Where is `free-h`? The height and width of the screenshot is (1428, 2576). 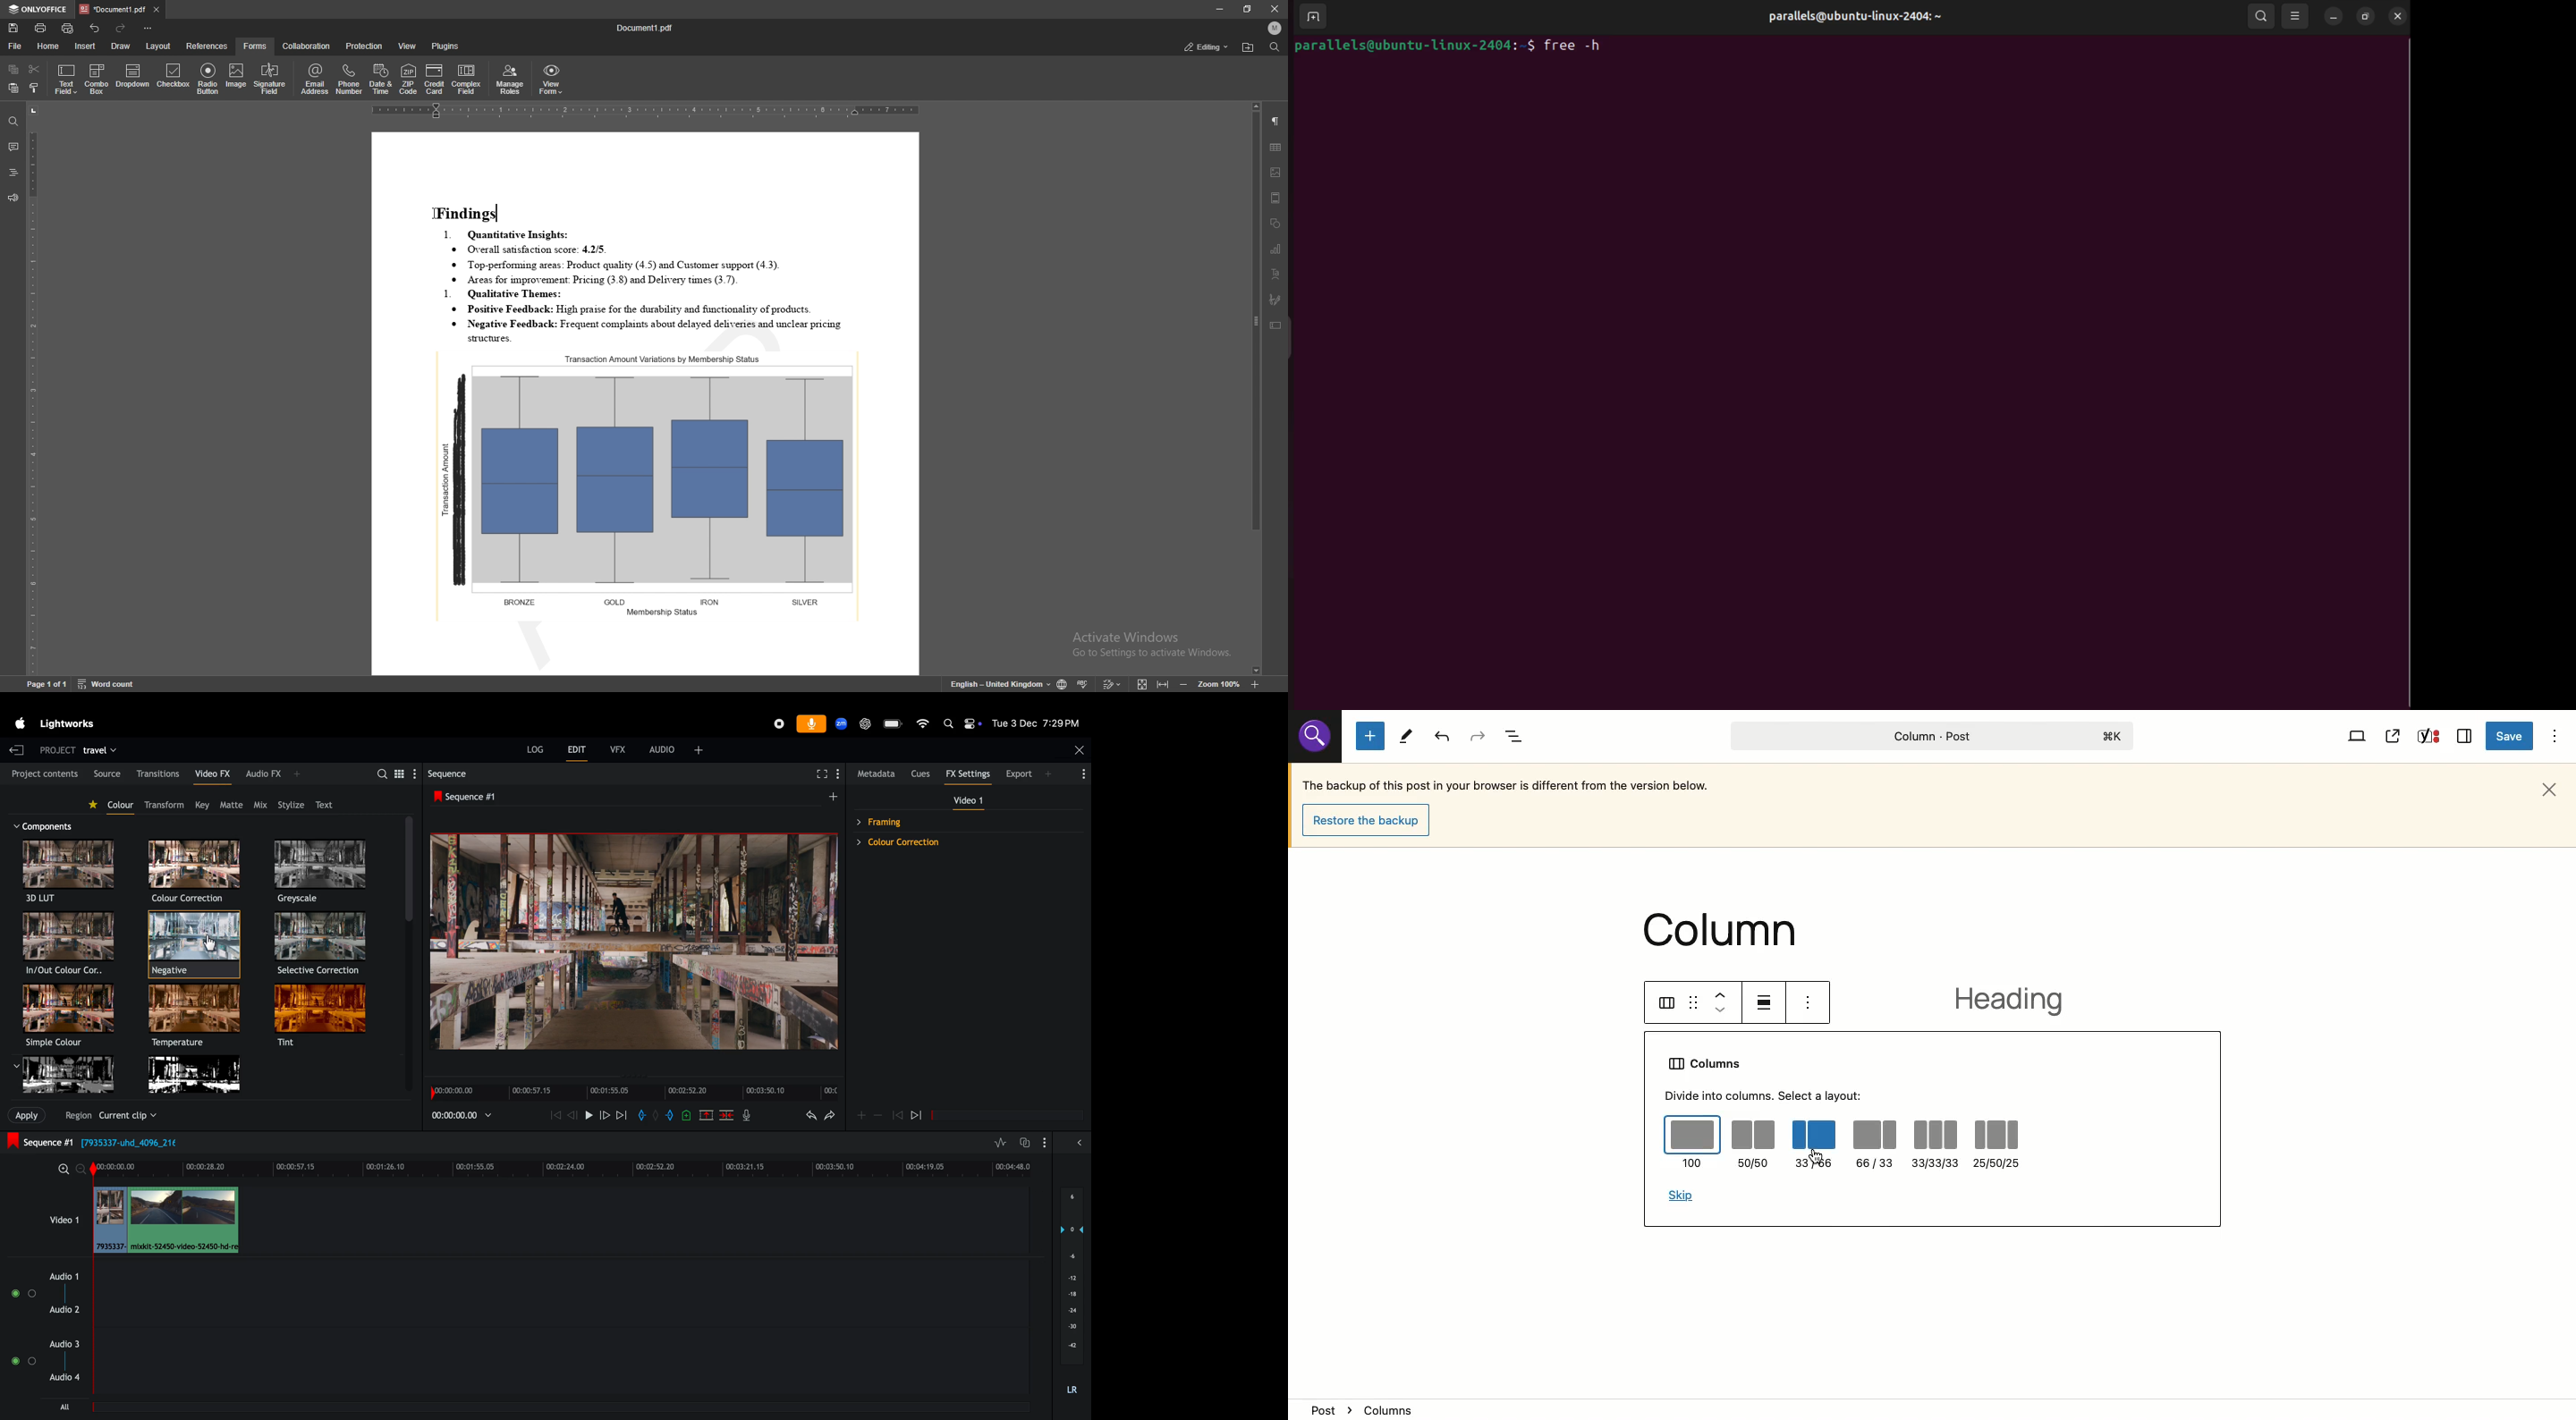 free-h is located at coordinates (1575, 44).